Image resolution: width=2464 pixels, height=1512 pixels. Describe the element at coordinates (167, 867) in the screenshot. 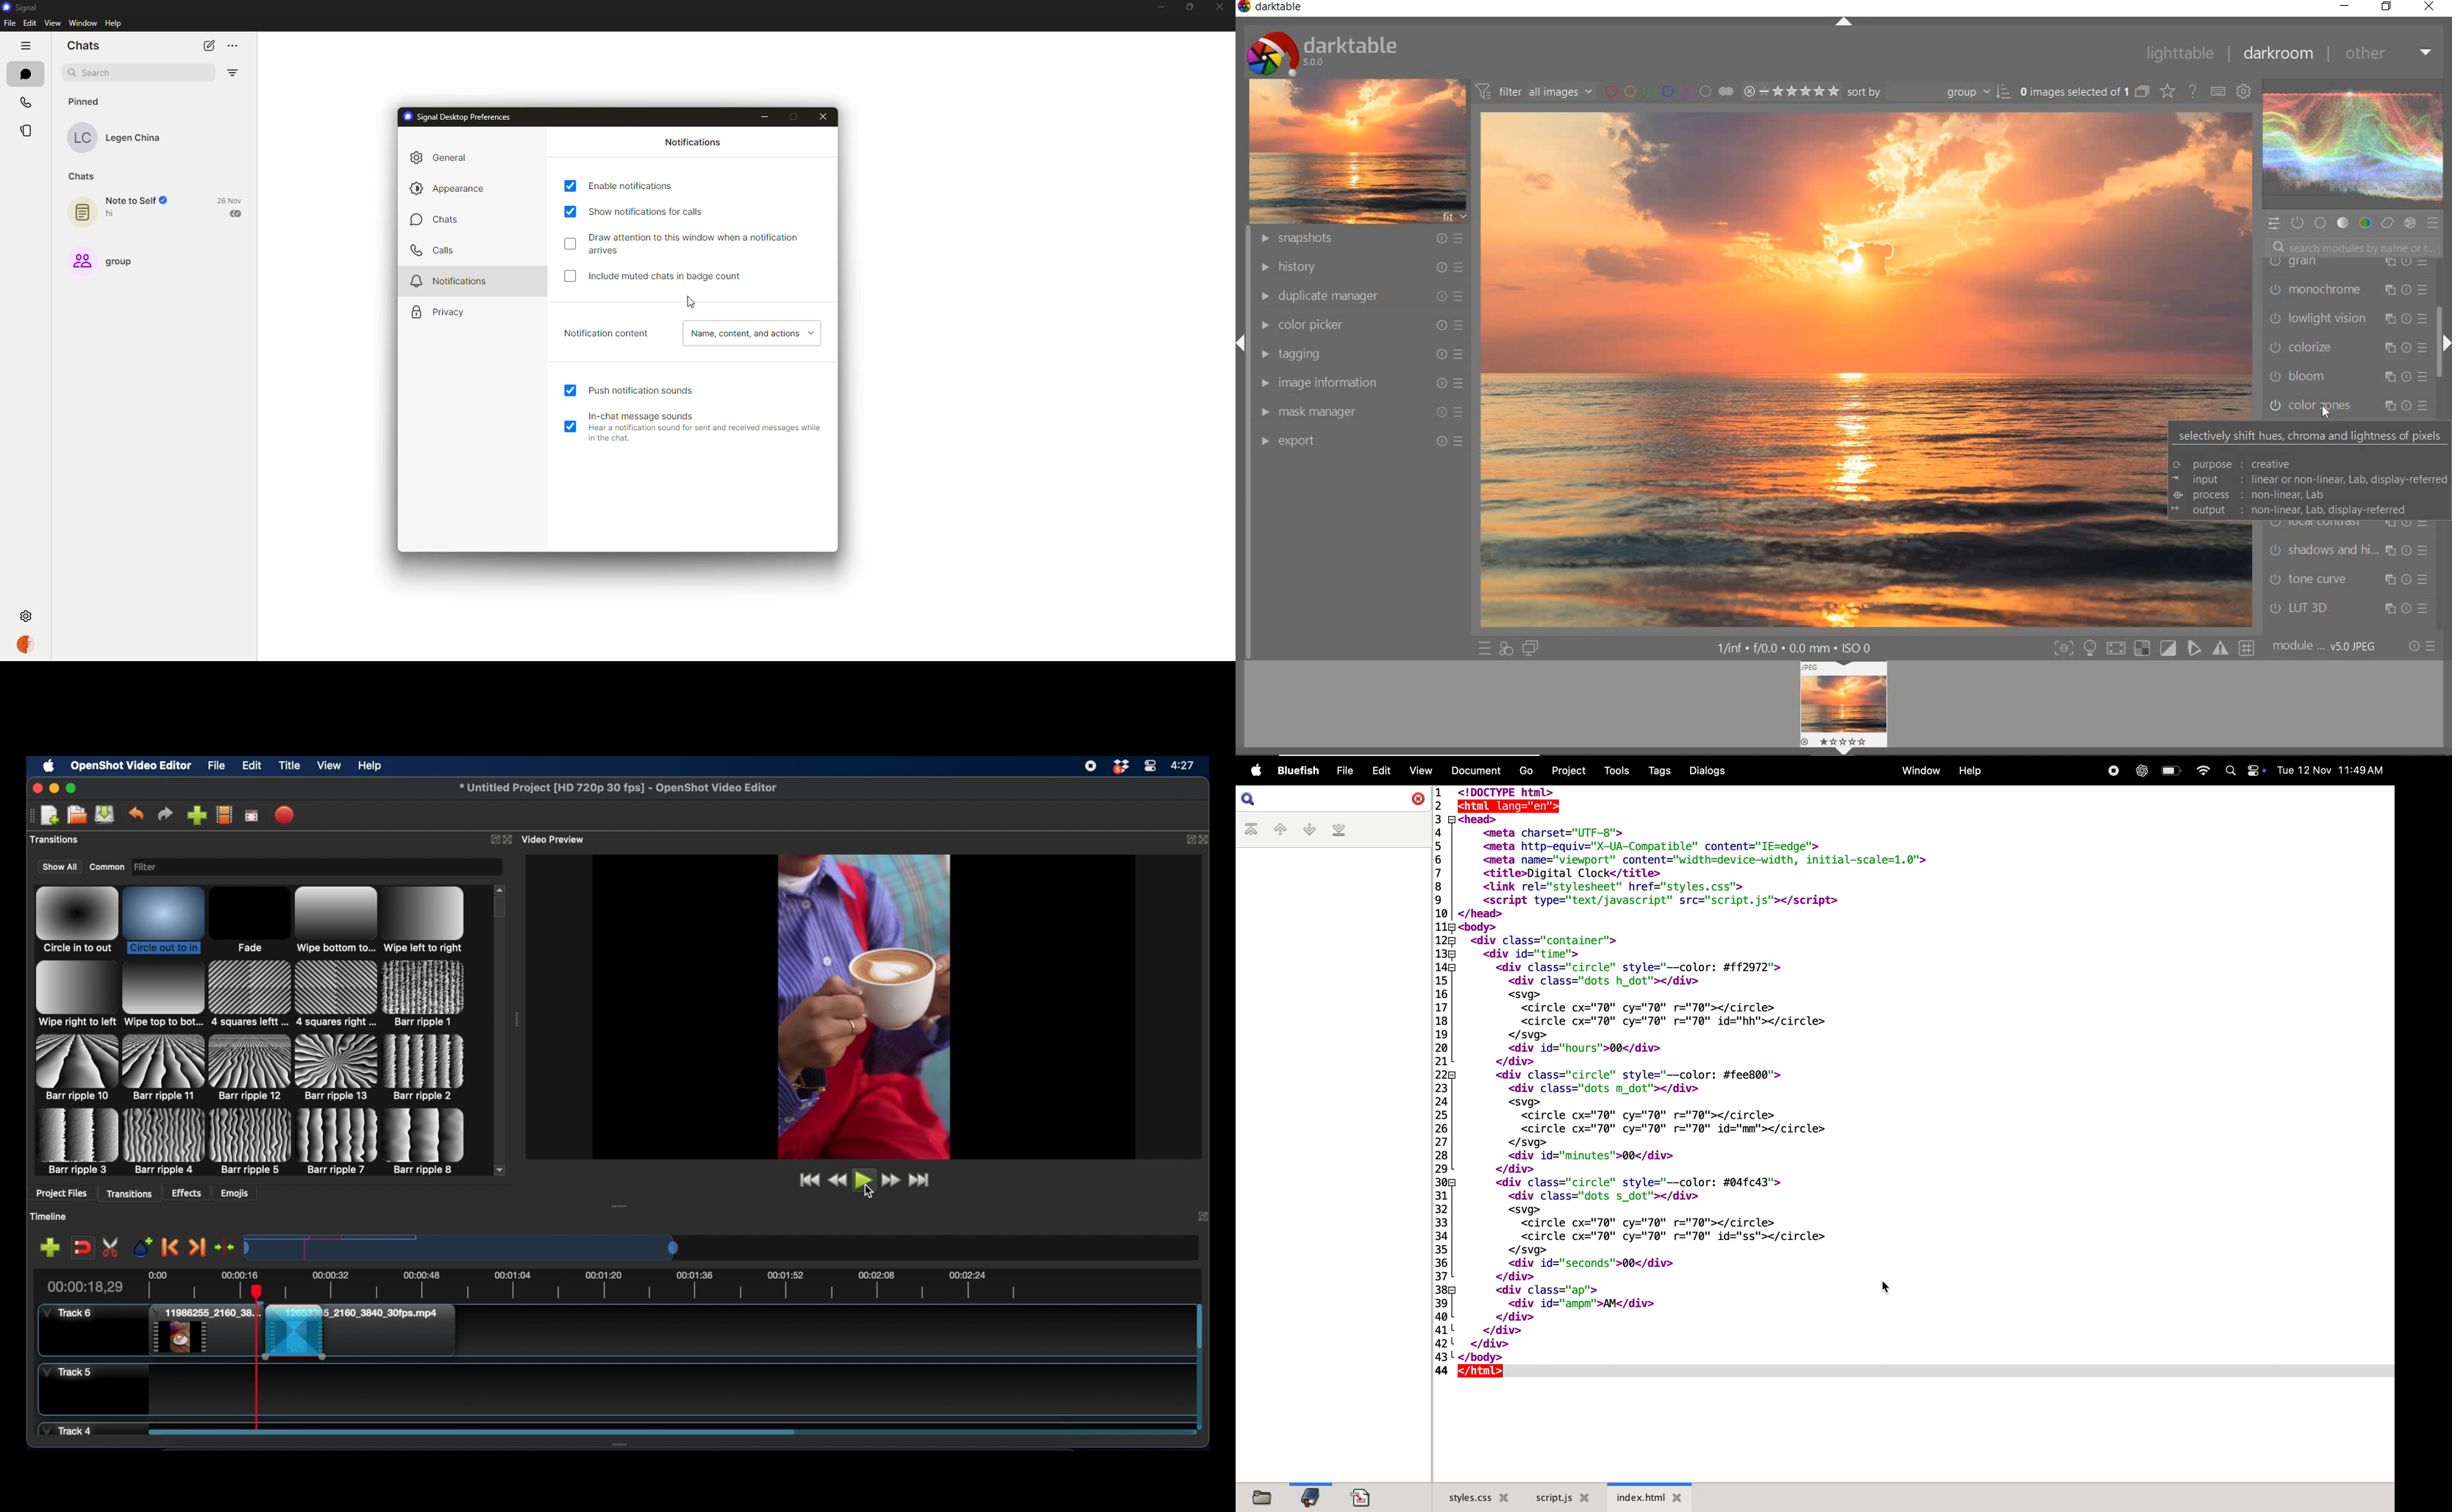

I see `filter` at that location.